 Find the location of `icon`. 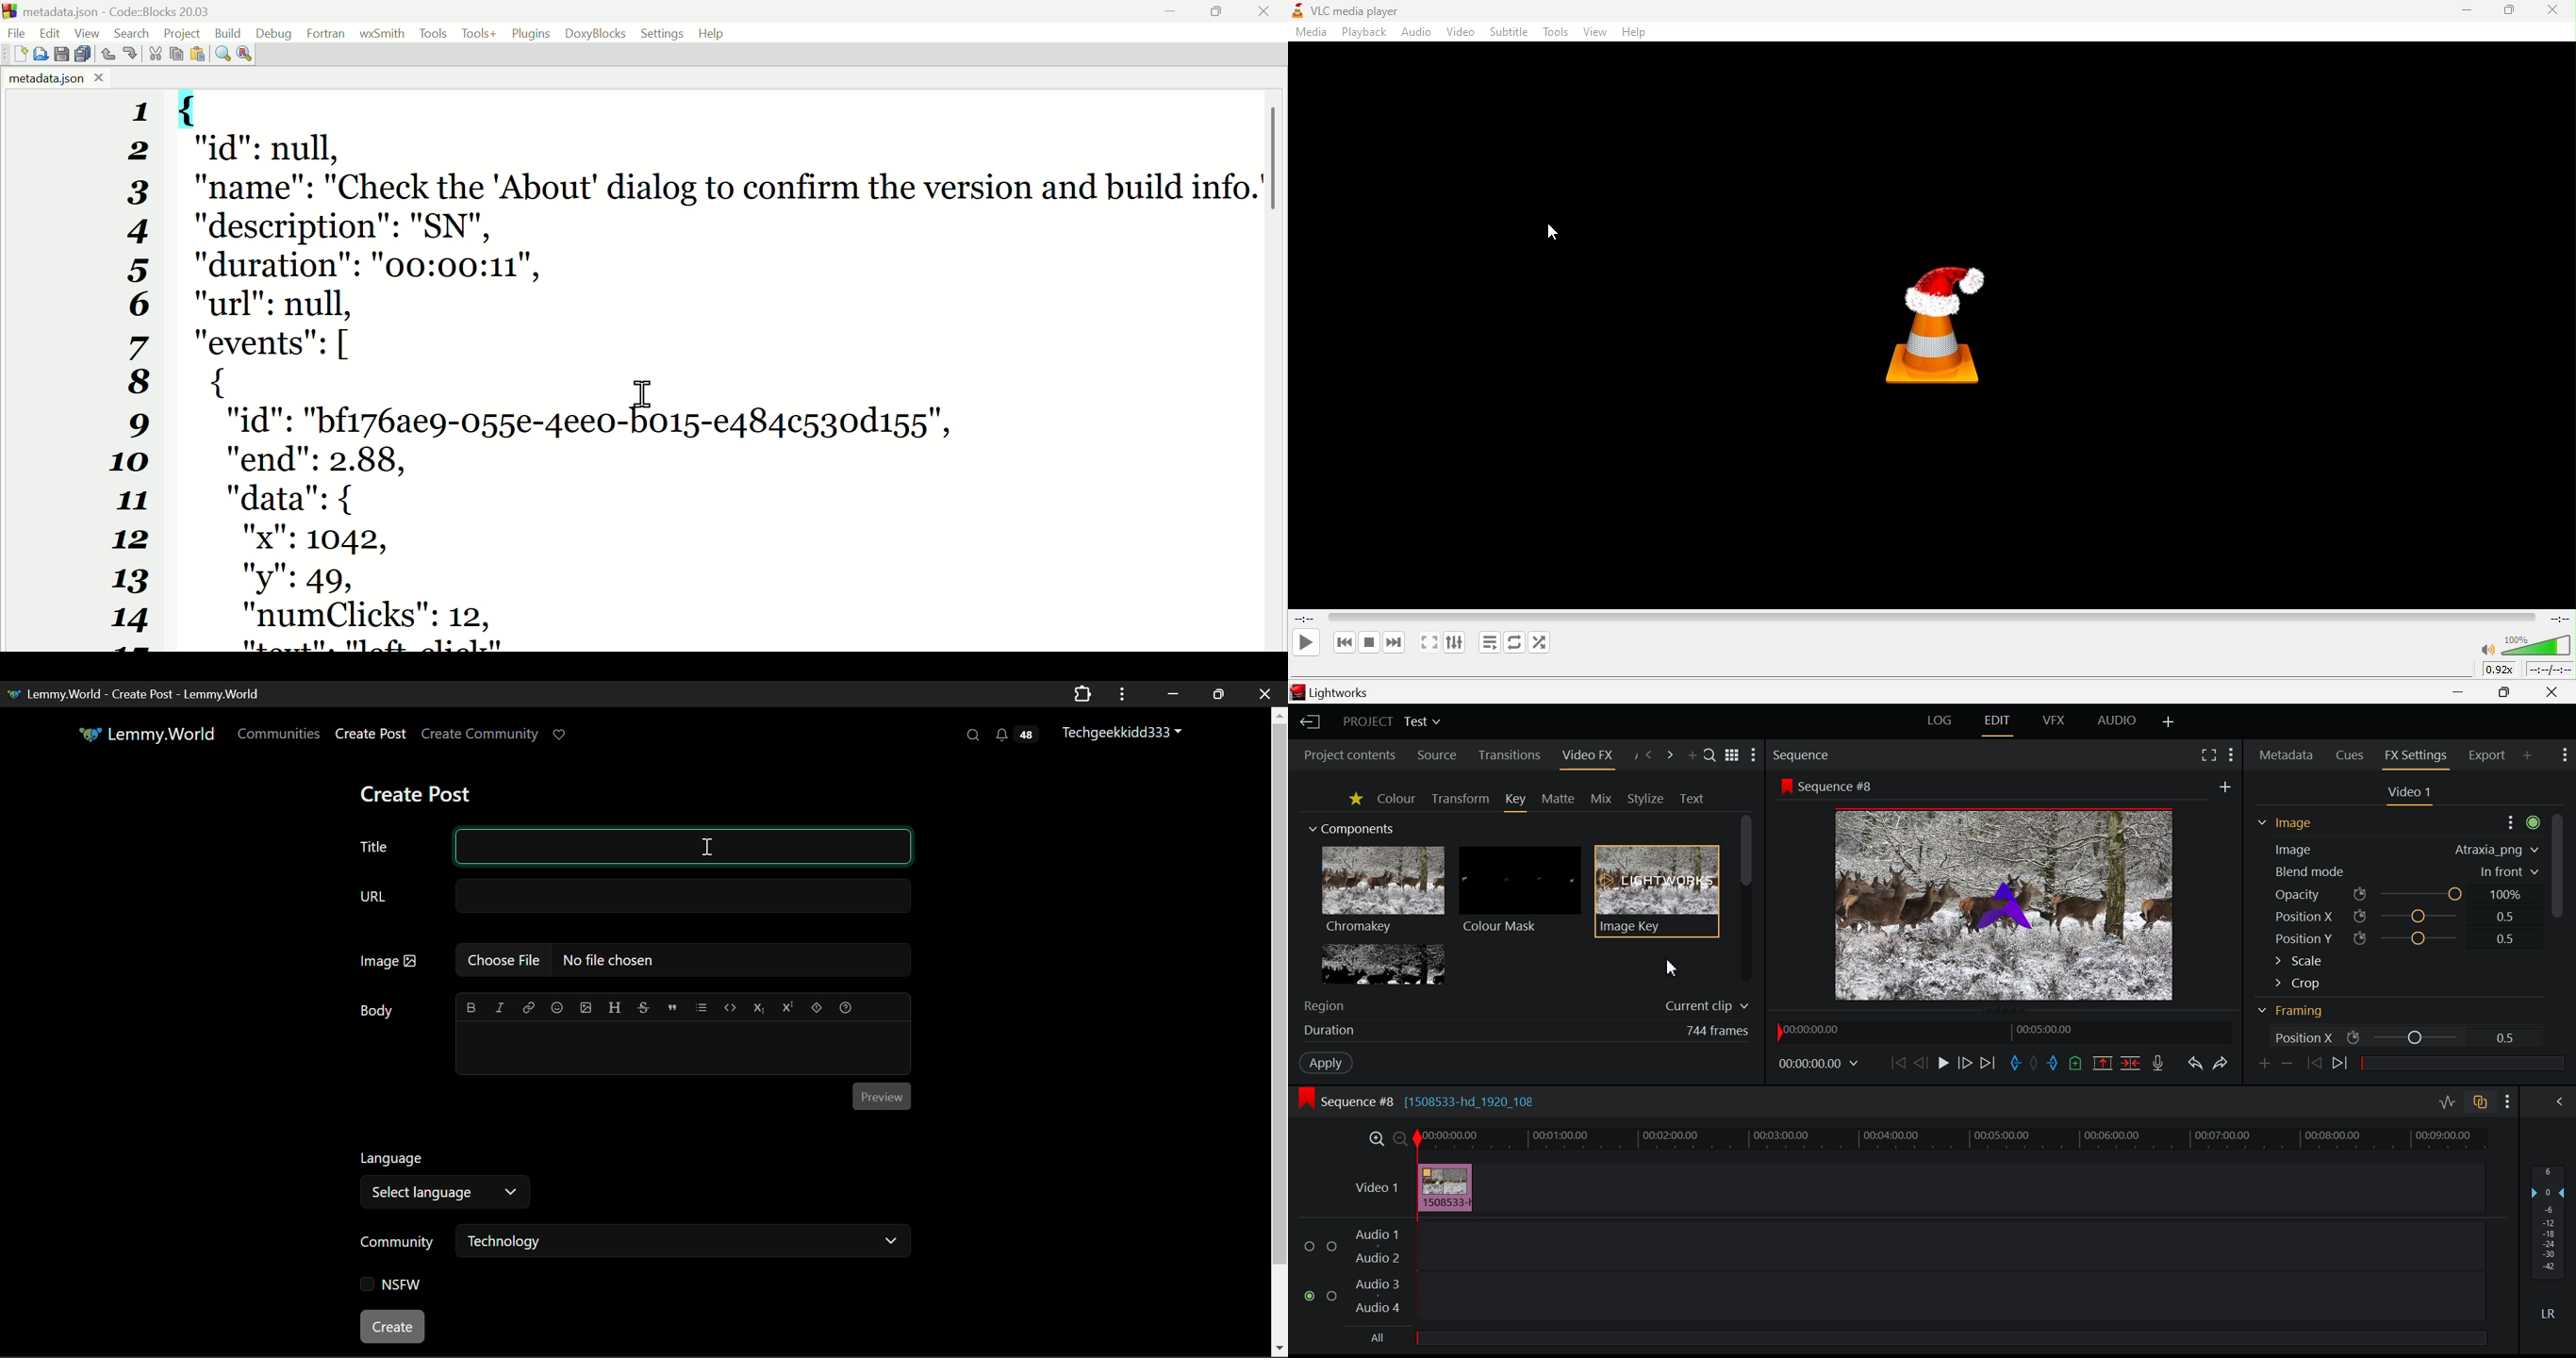

icon is located at coordinates (2361, 916).